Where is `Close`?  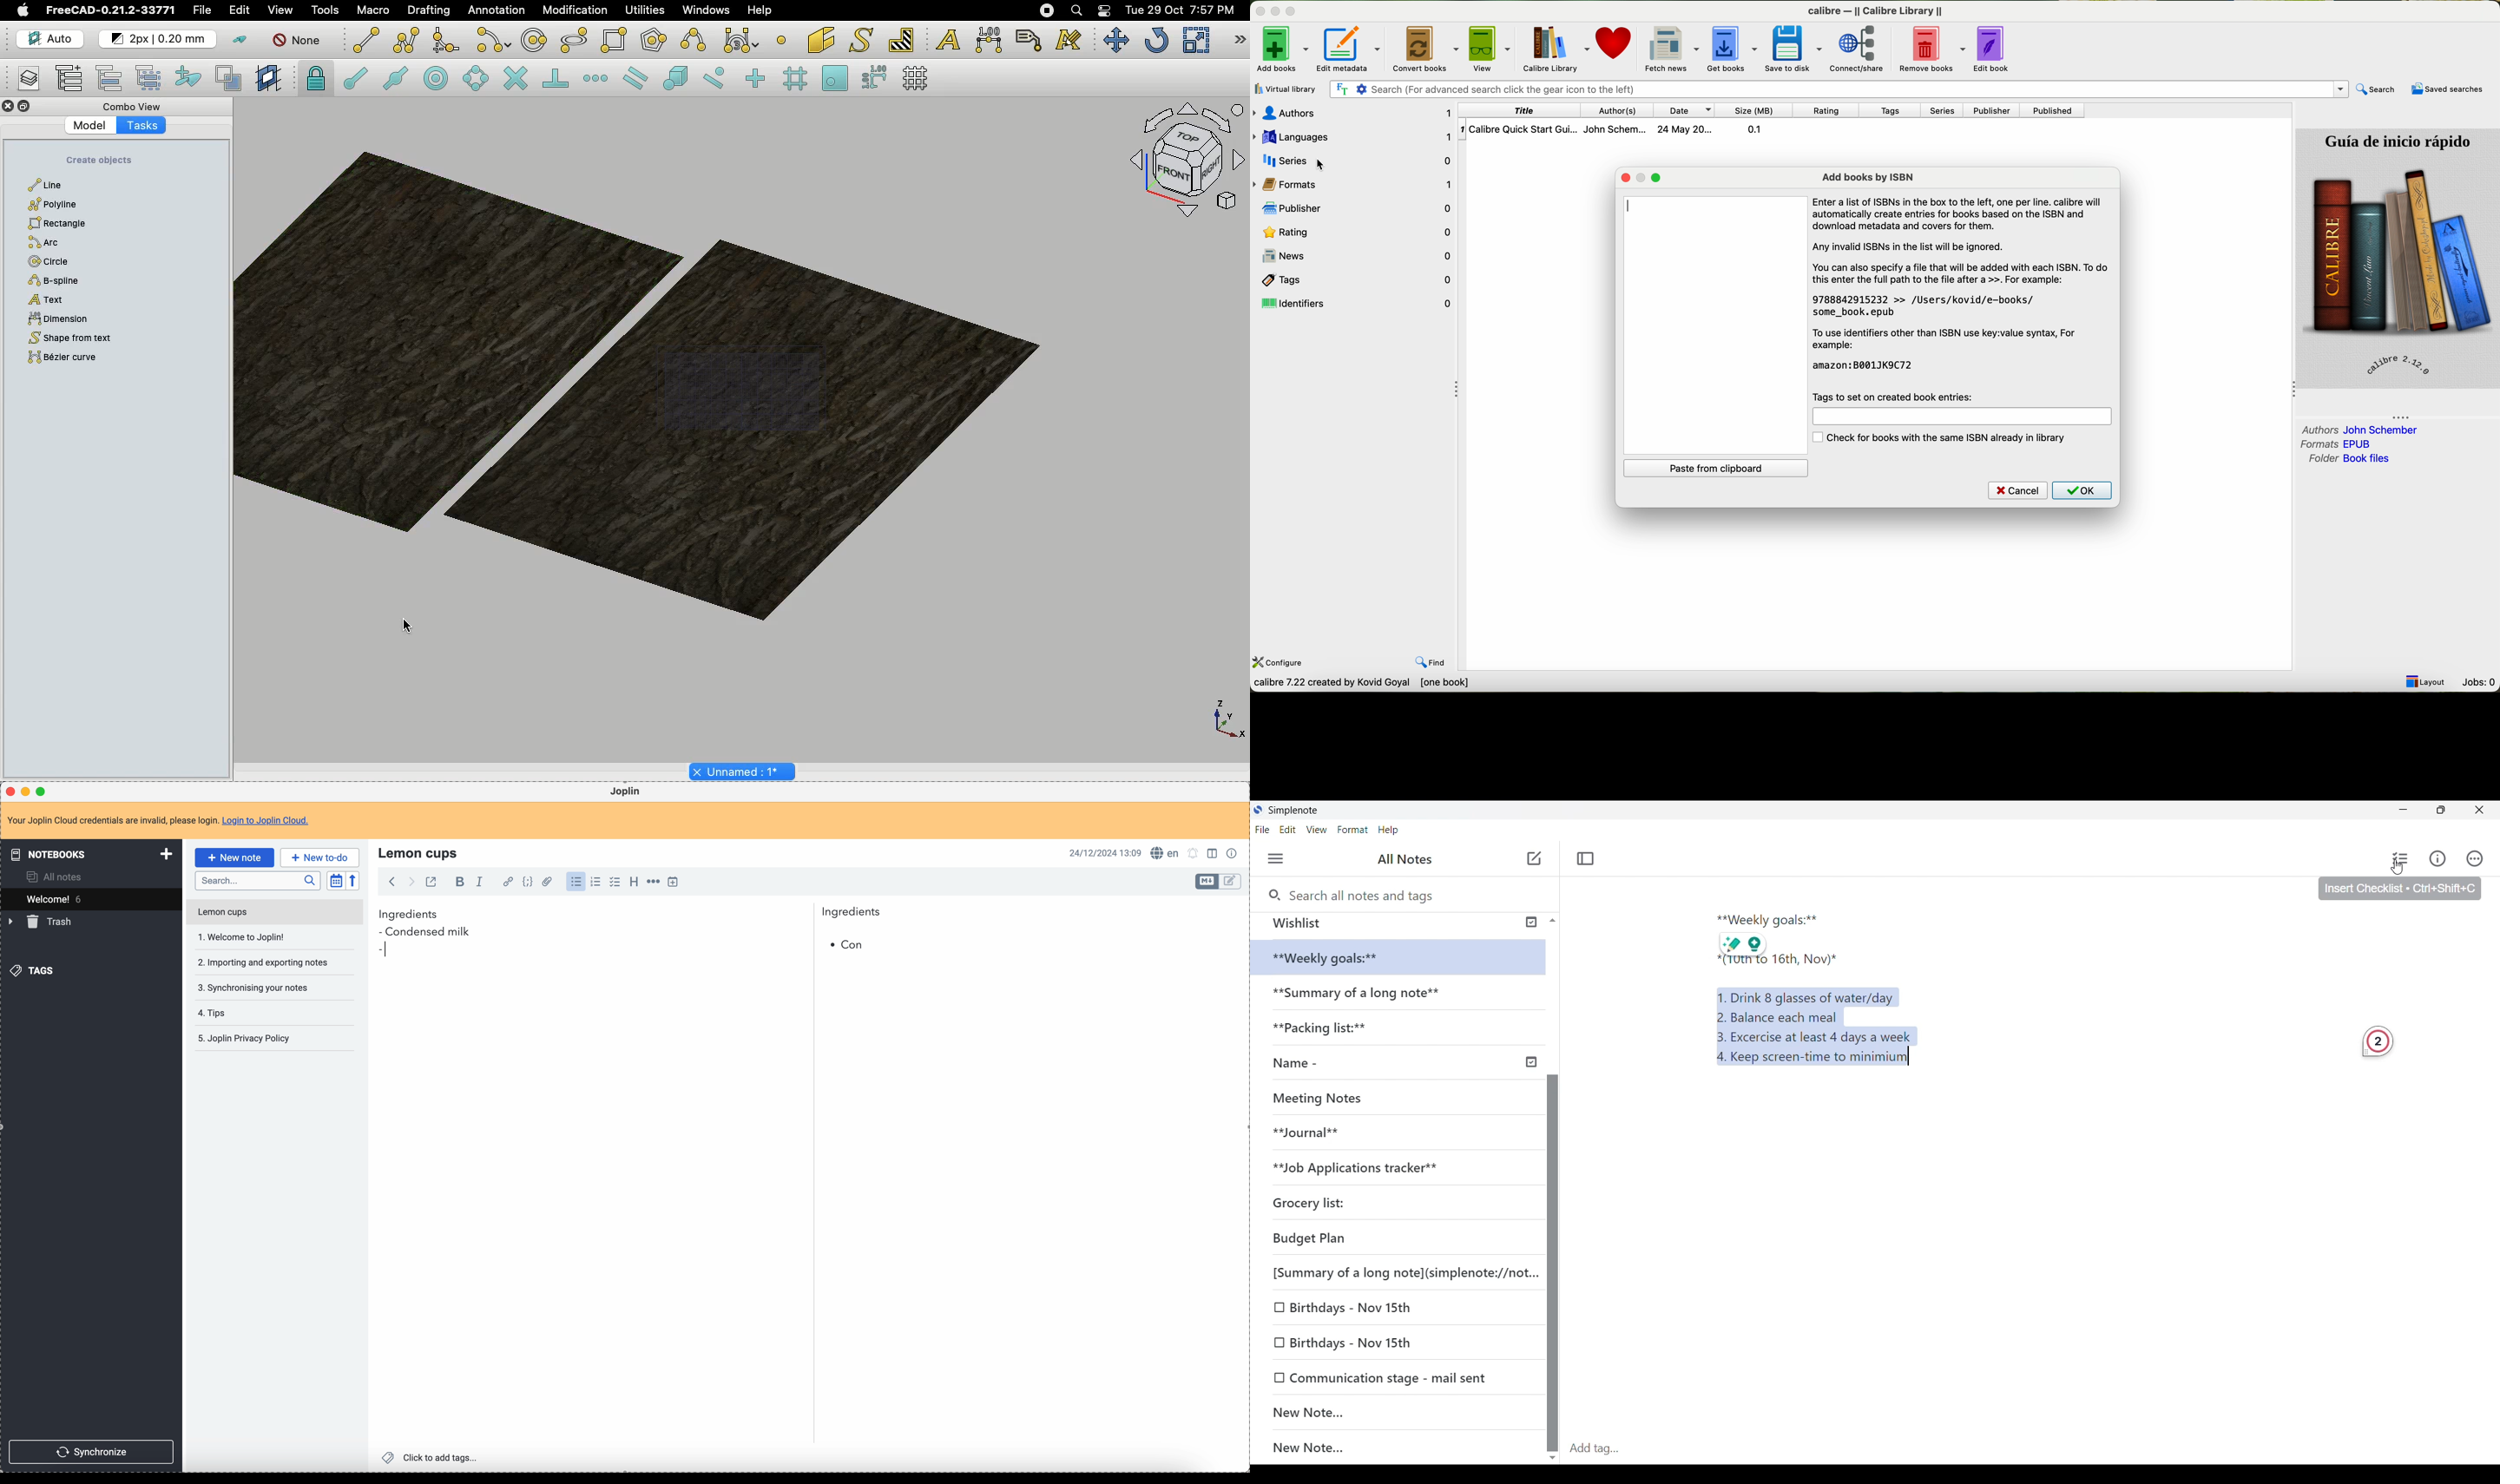 Close is located at coordinates (2484, 809).